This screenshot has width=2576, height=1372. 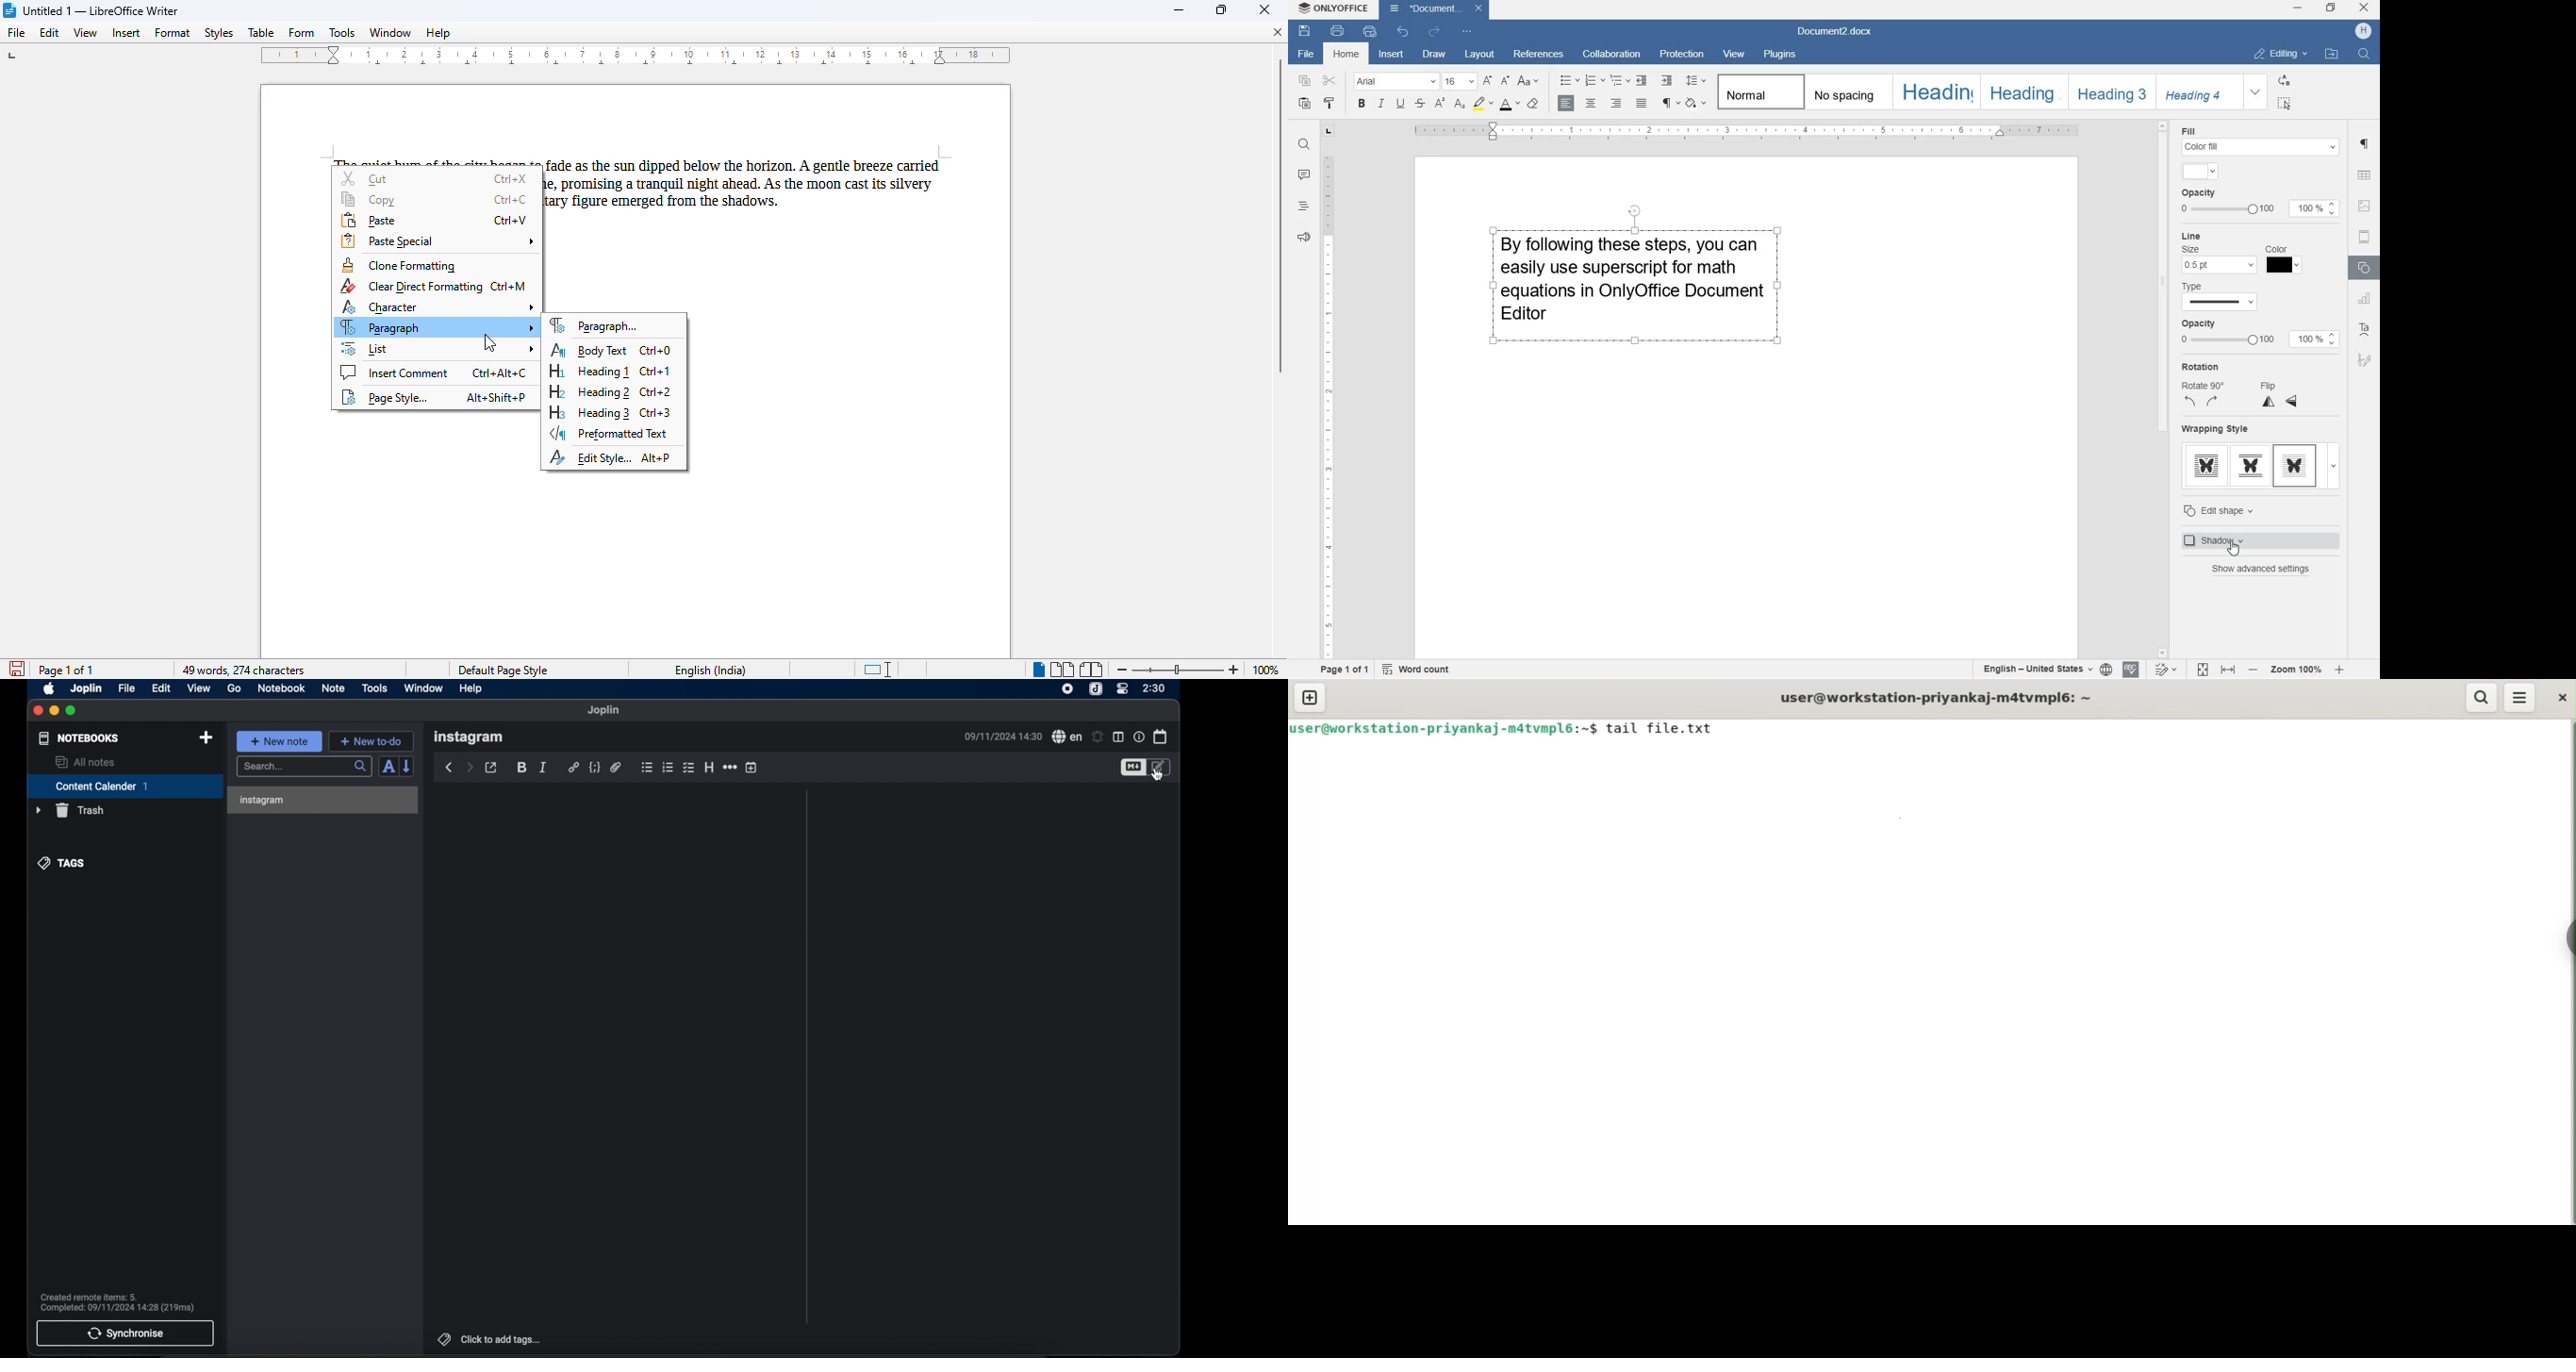 I want to click on new note, so click(x=280, y=741).